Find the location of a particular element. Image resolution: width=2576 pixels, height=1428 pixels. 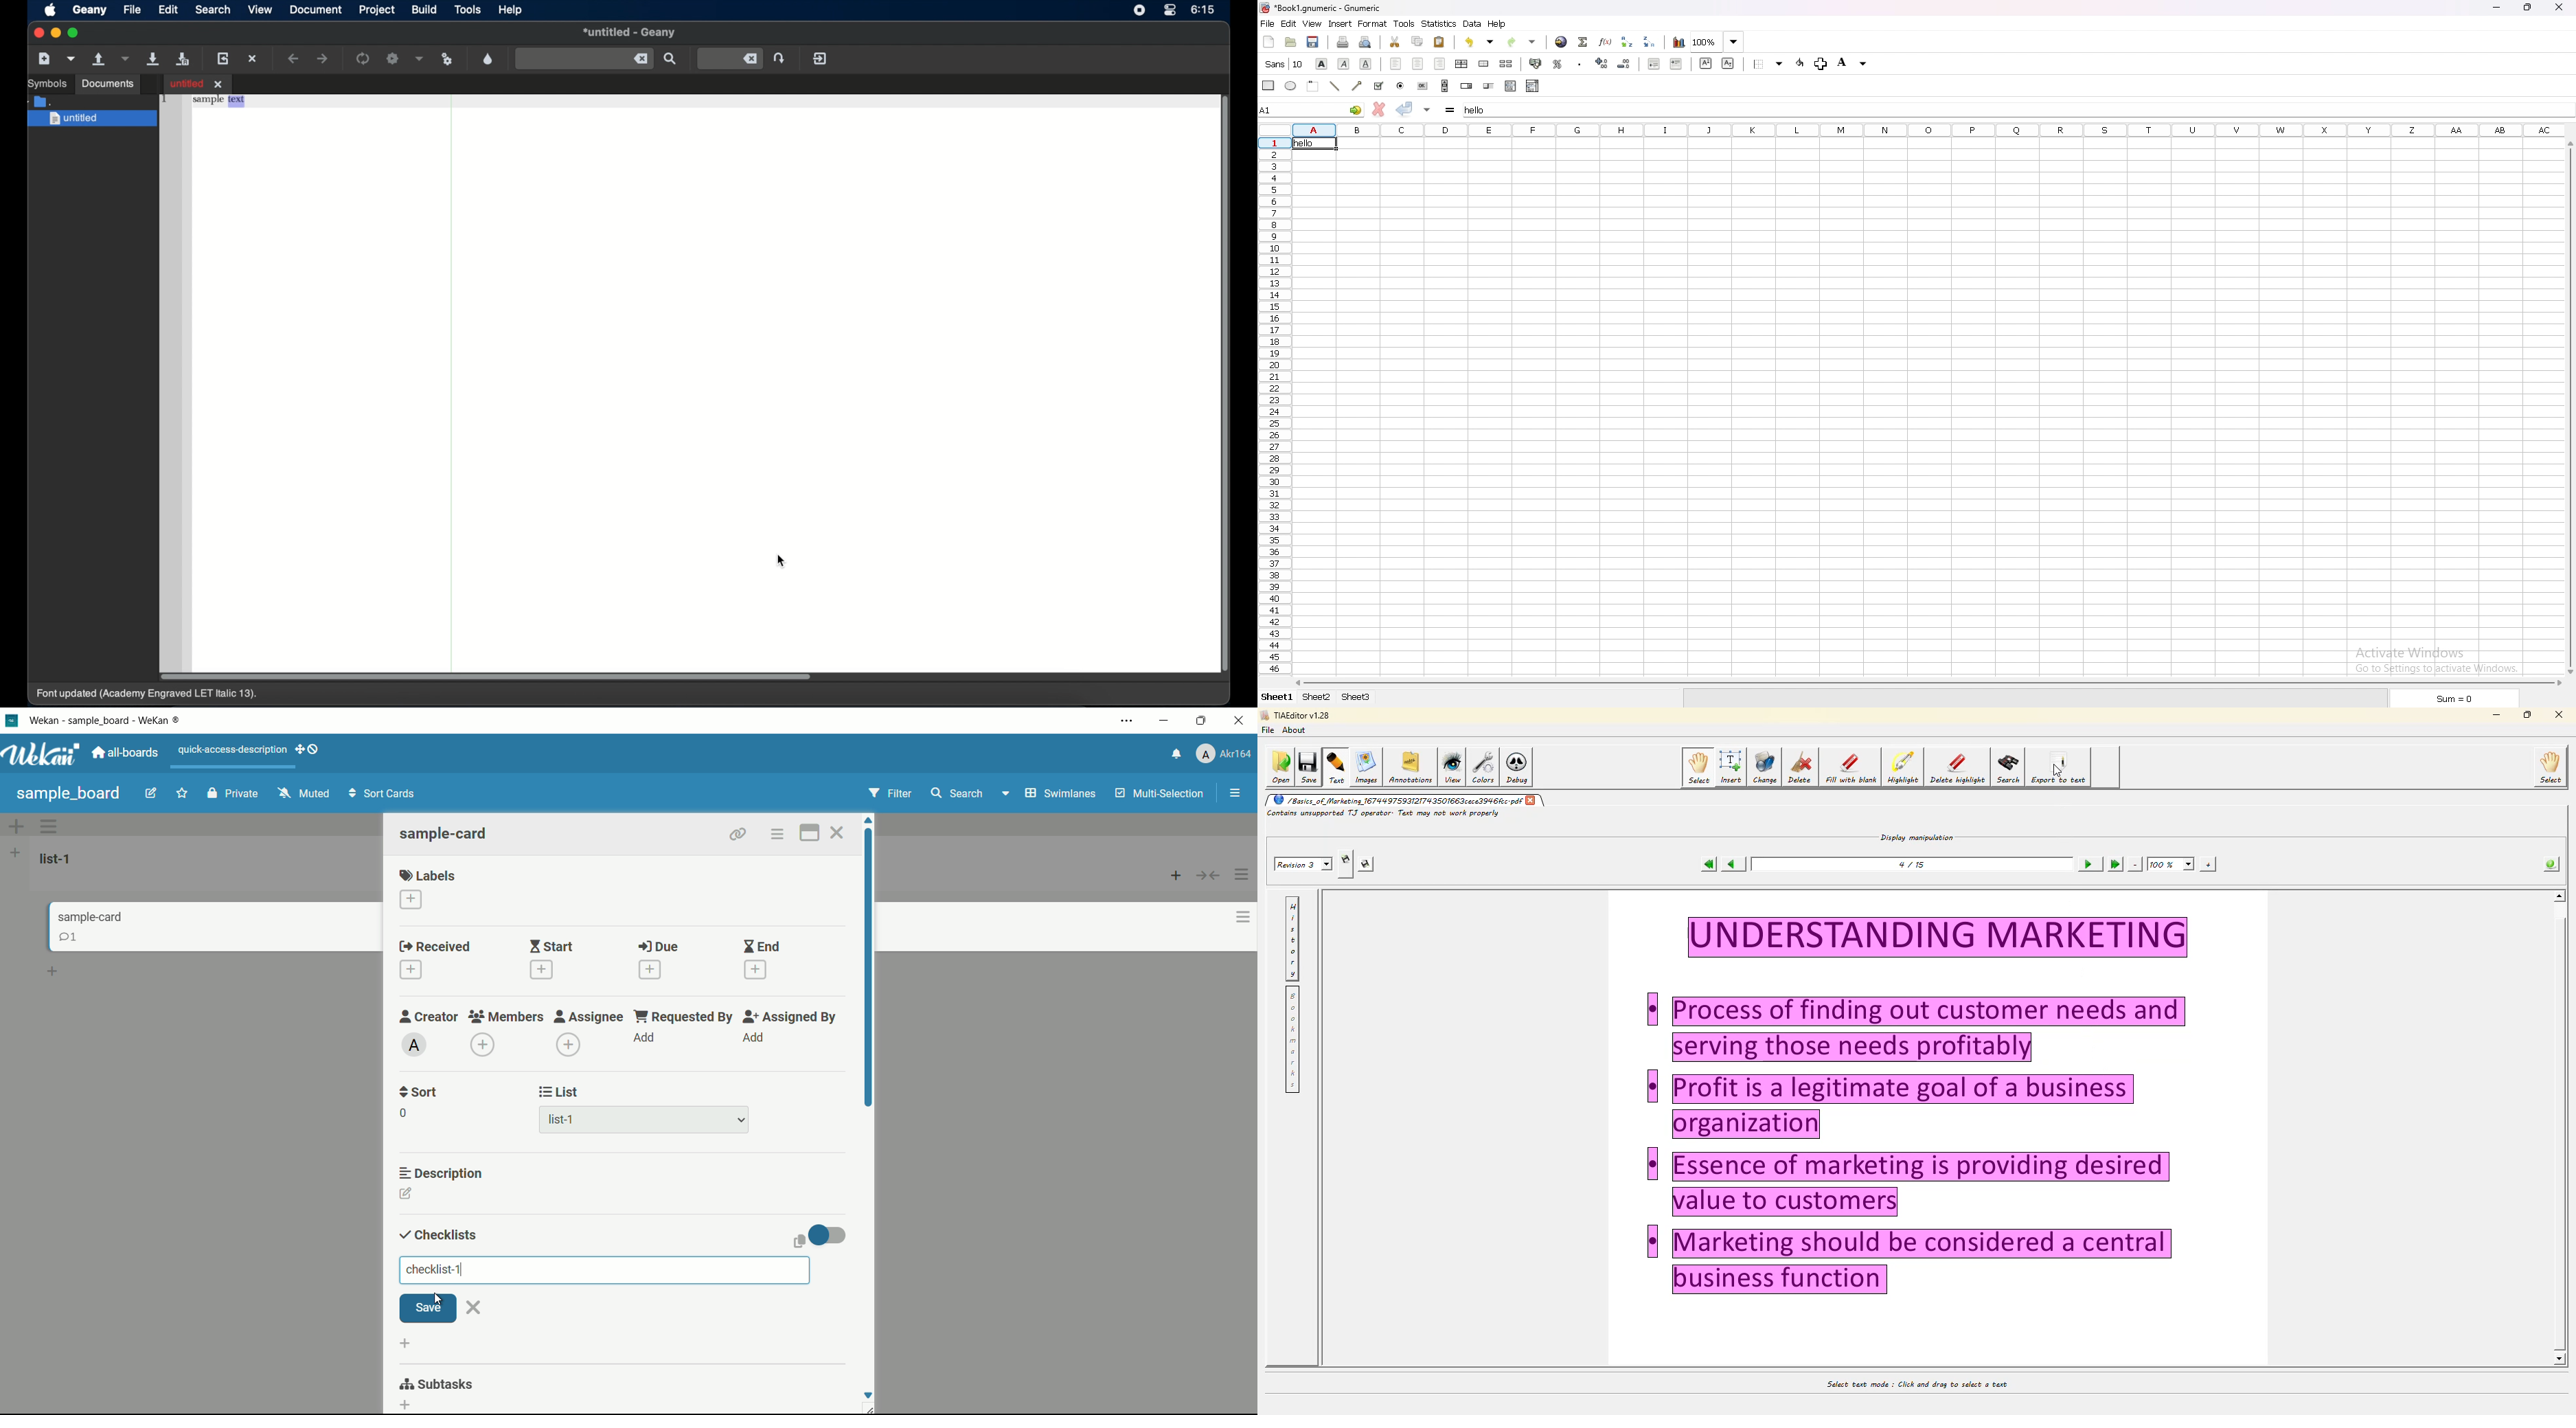

search is located at coordinates (958, 792).